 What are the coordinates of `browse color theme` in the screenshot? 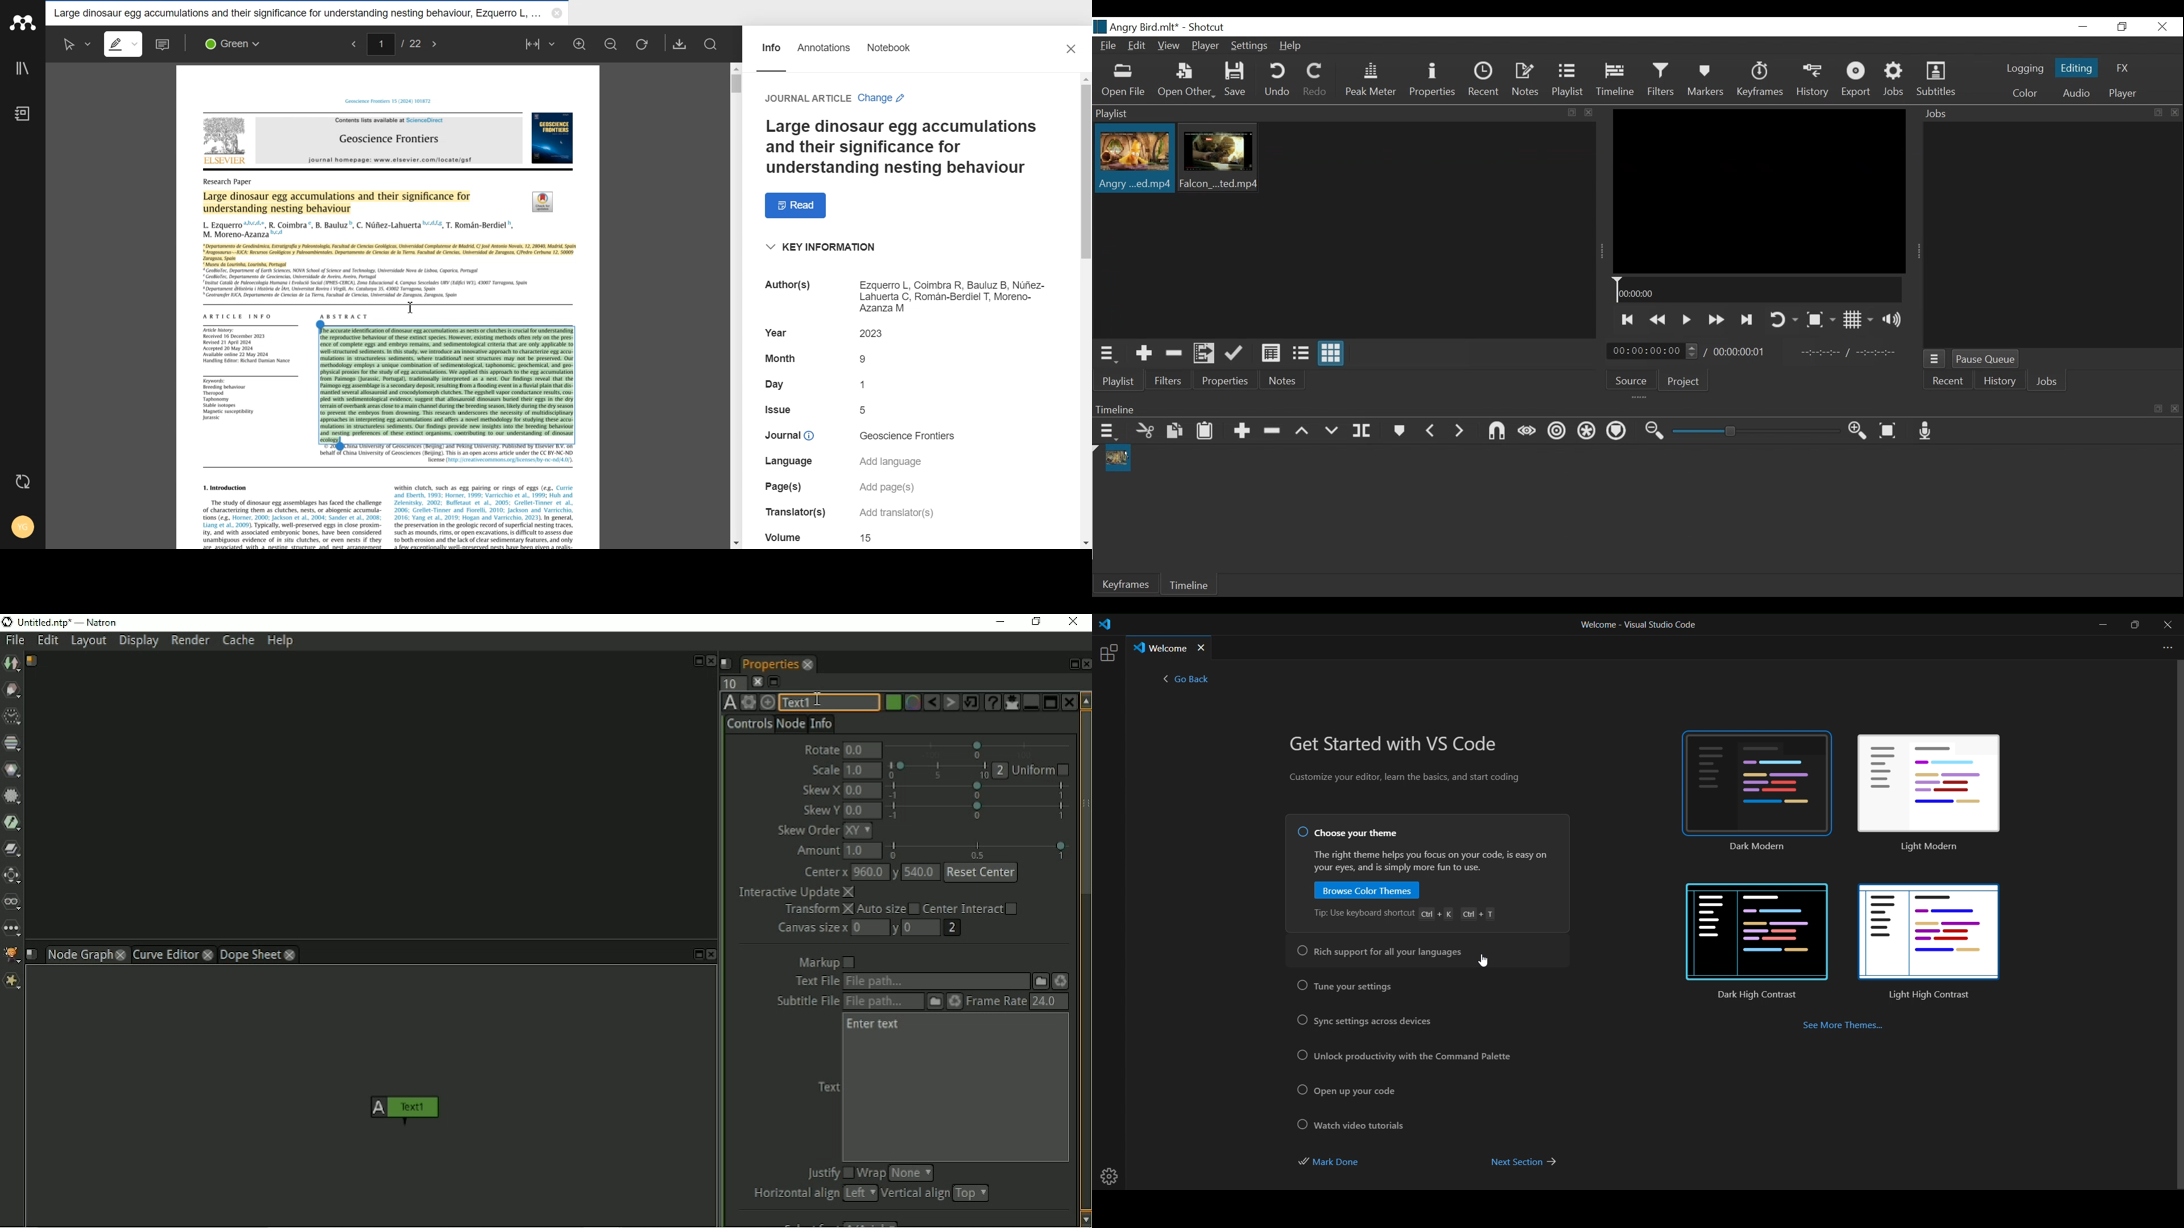 It's located at (1367, 891).